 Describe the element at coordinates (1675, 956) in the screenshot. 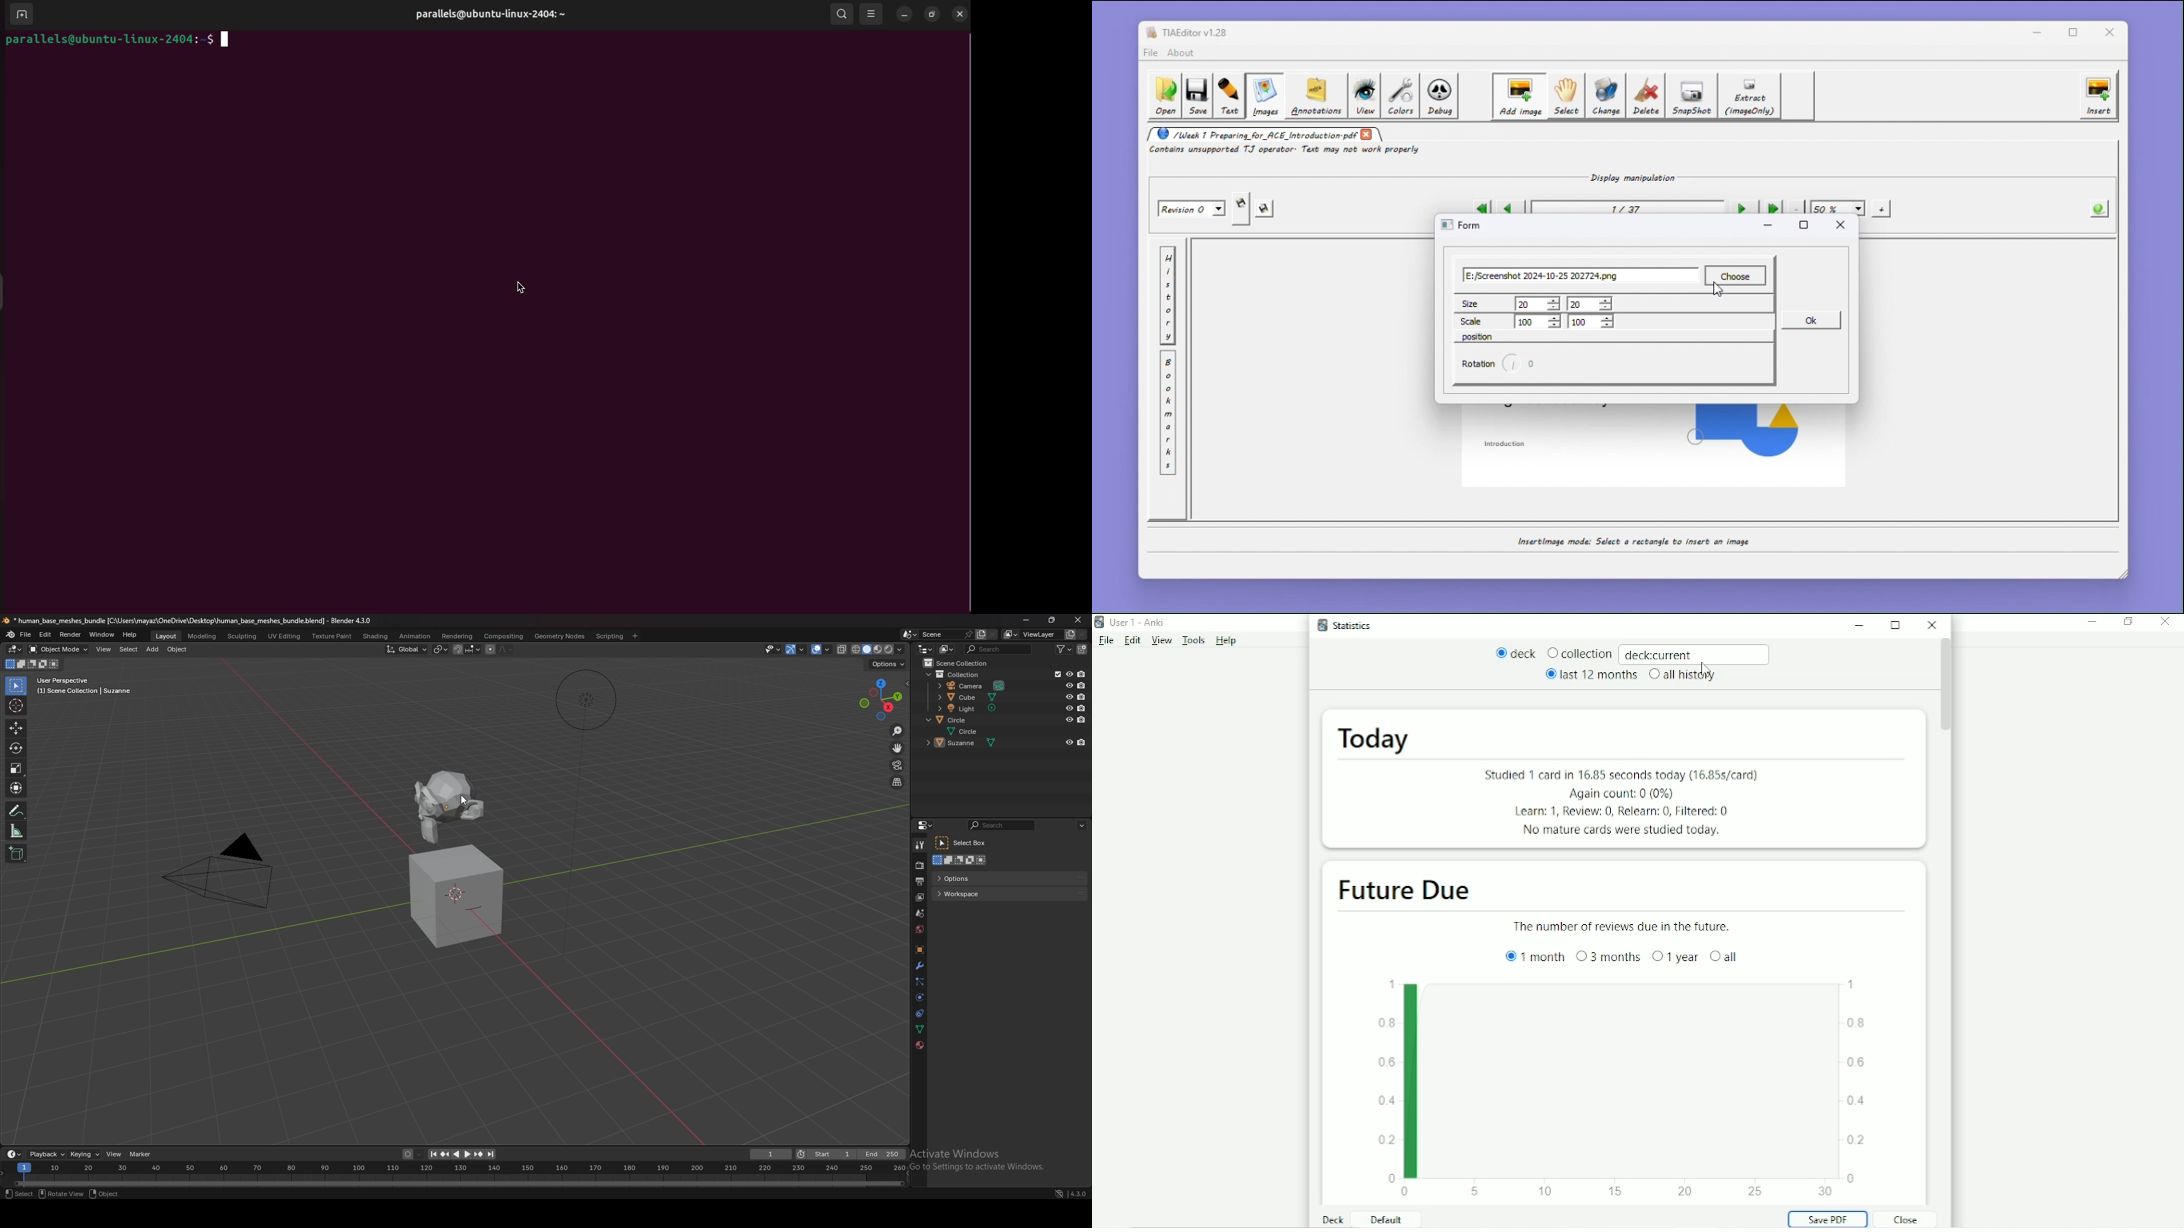

I see `1 year` at that location.